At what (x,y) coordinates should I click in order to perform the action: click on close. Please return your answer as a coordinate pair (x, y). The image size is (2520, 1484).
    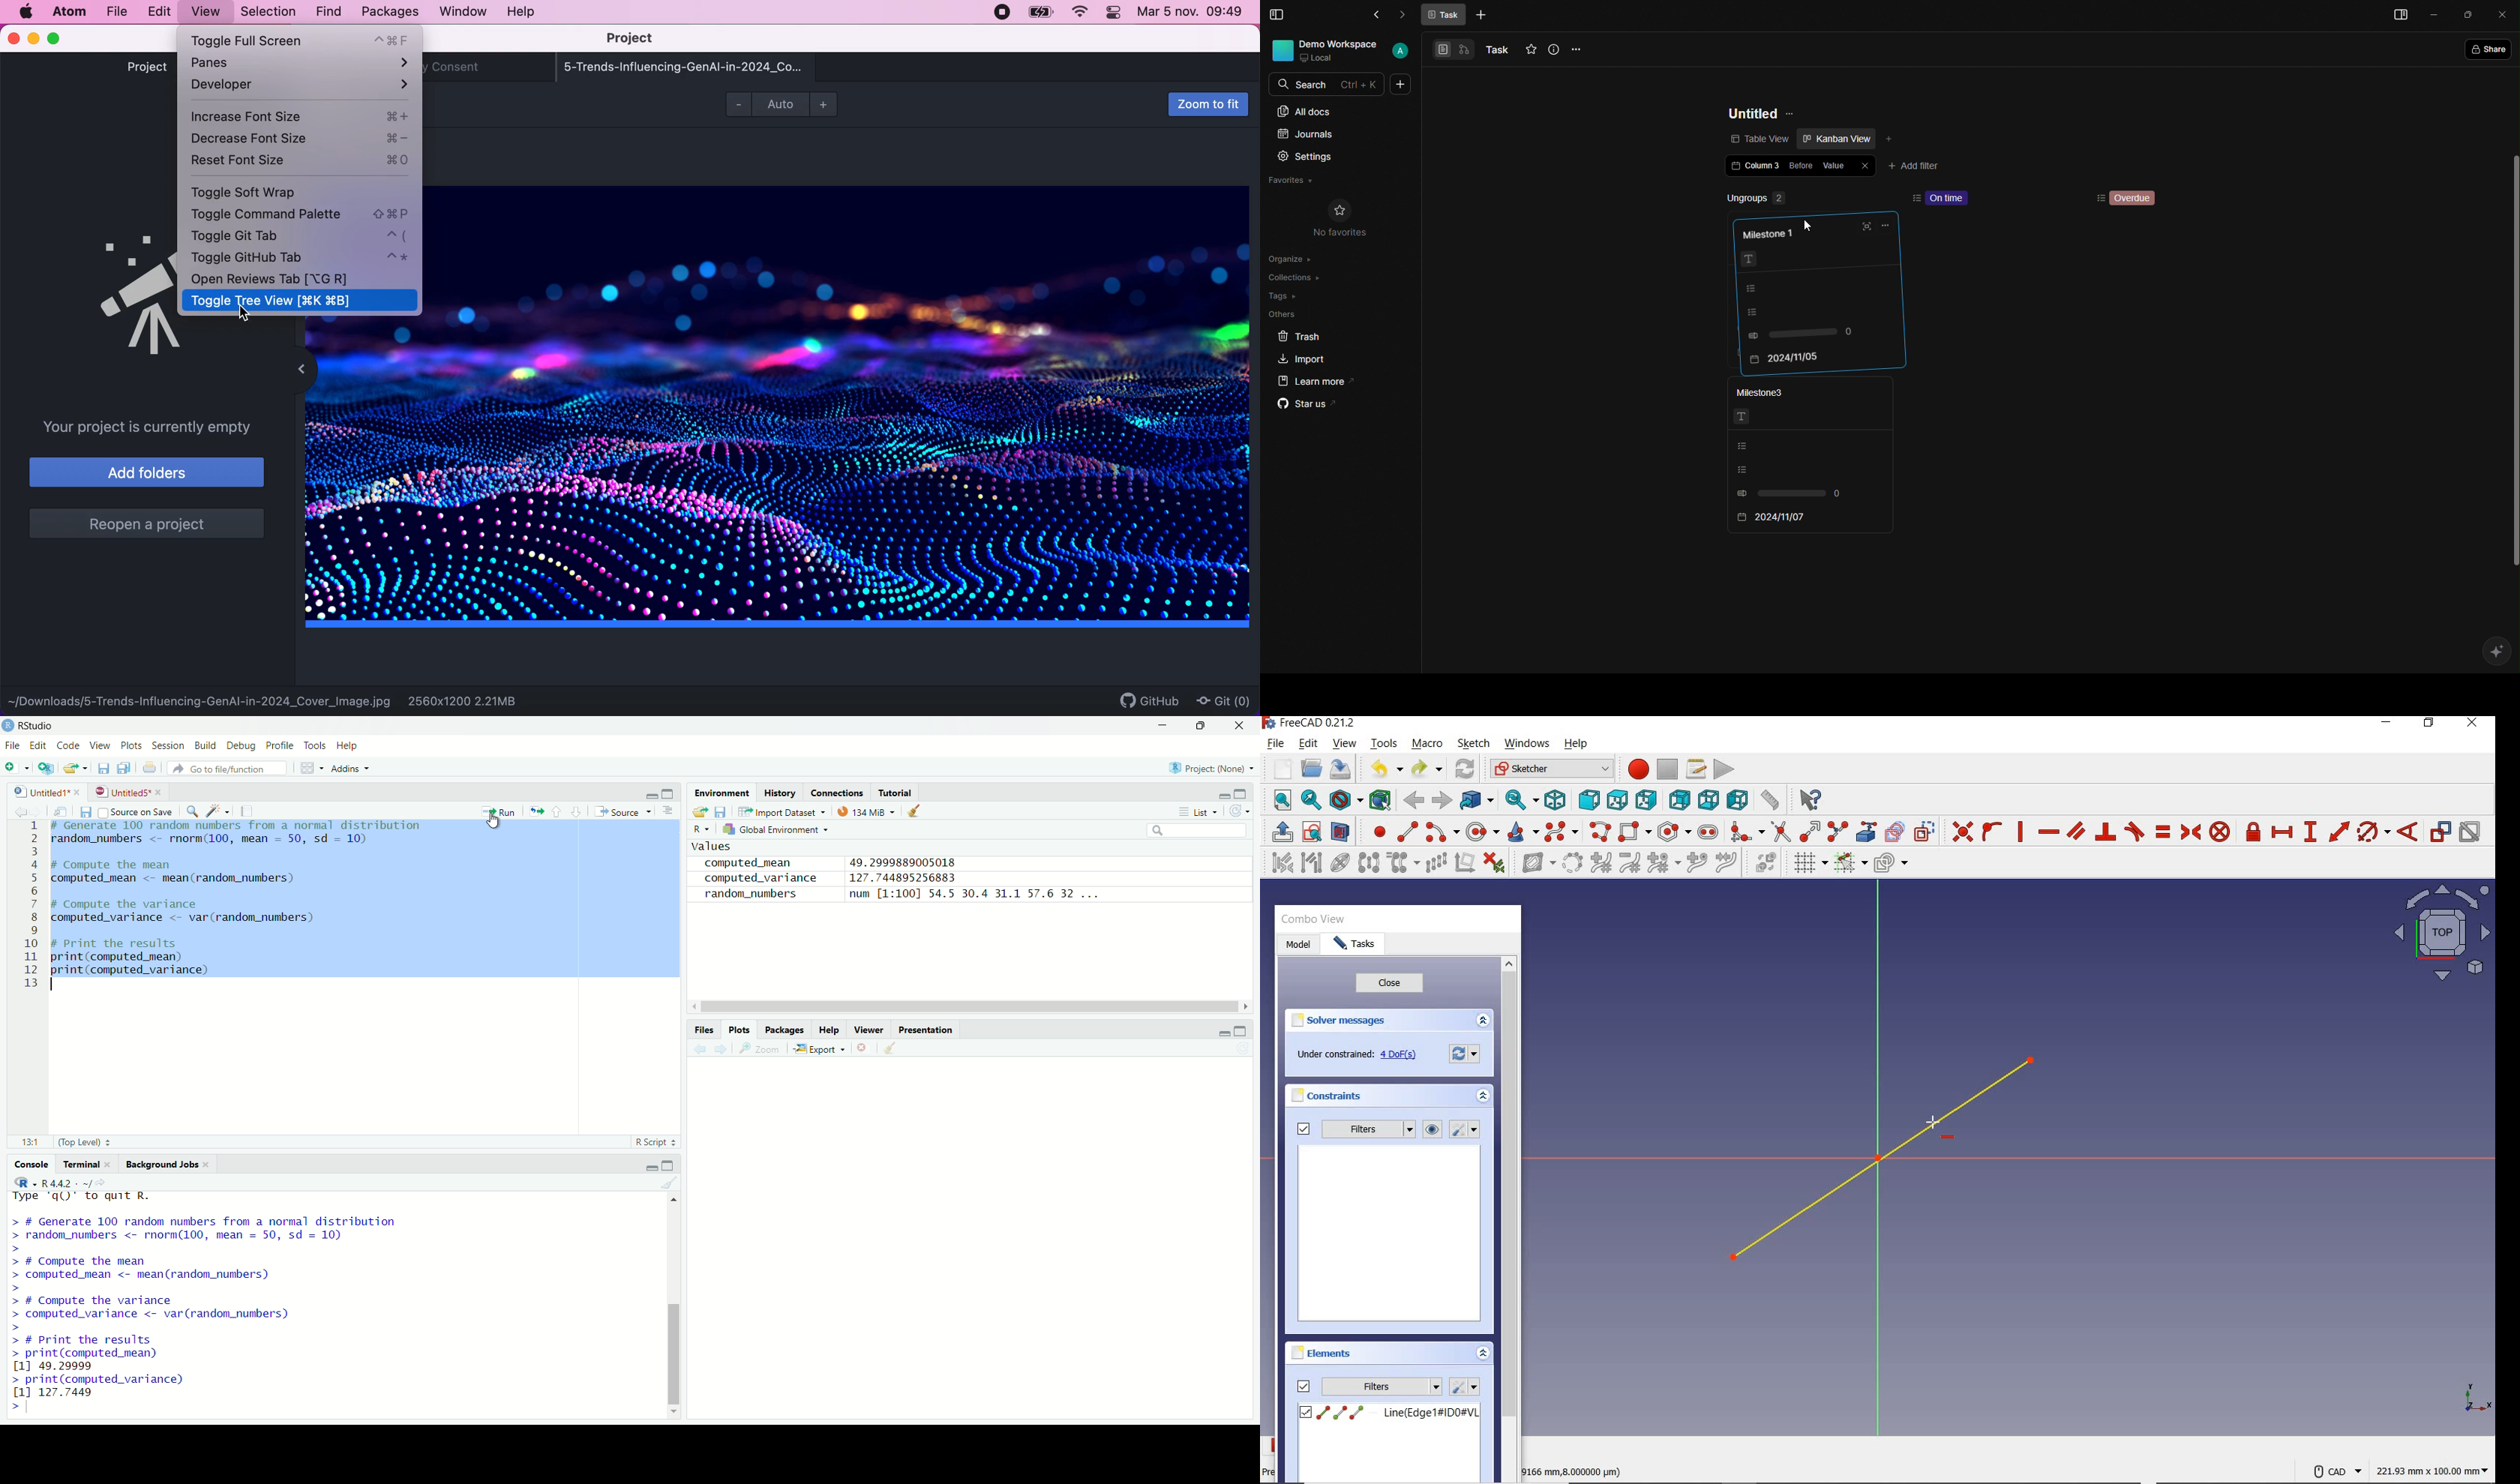
    Looking at the image, I should click on (160, 792).